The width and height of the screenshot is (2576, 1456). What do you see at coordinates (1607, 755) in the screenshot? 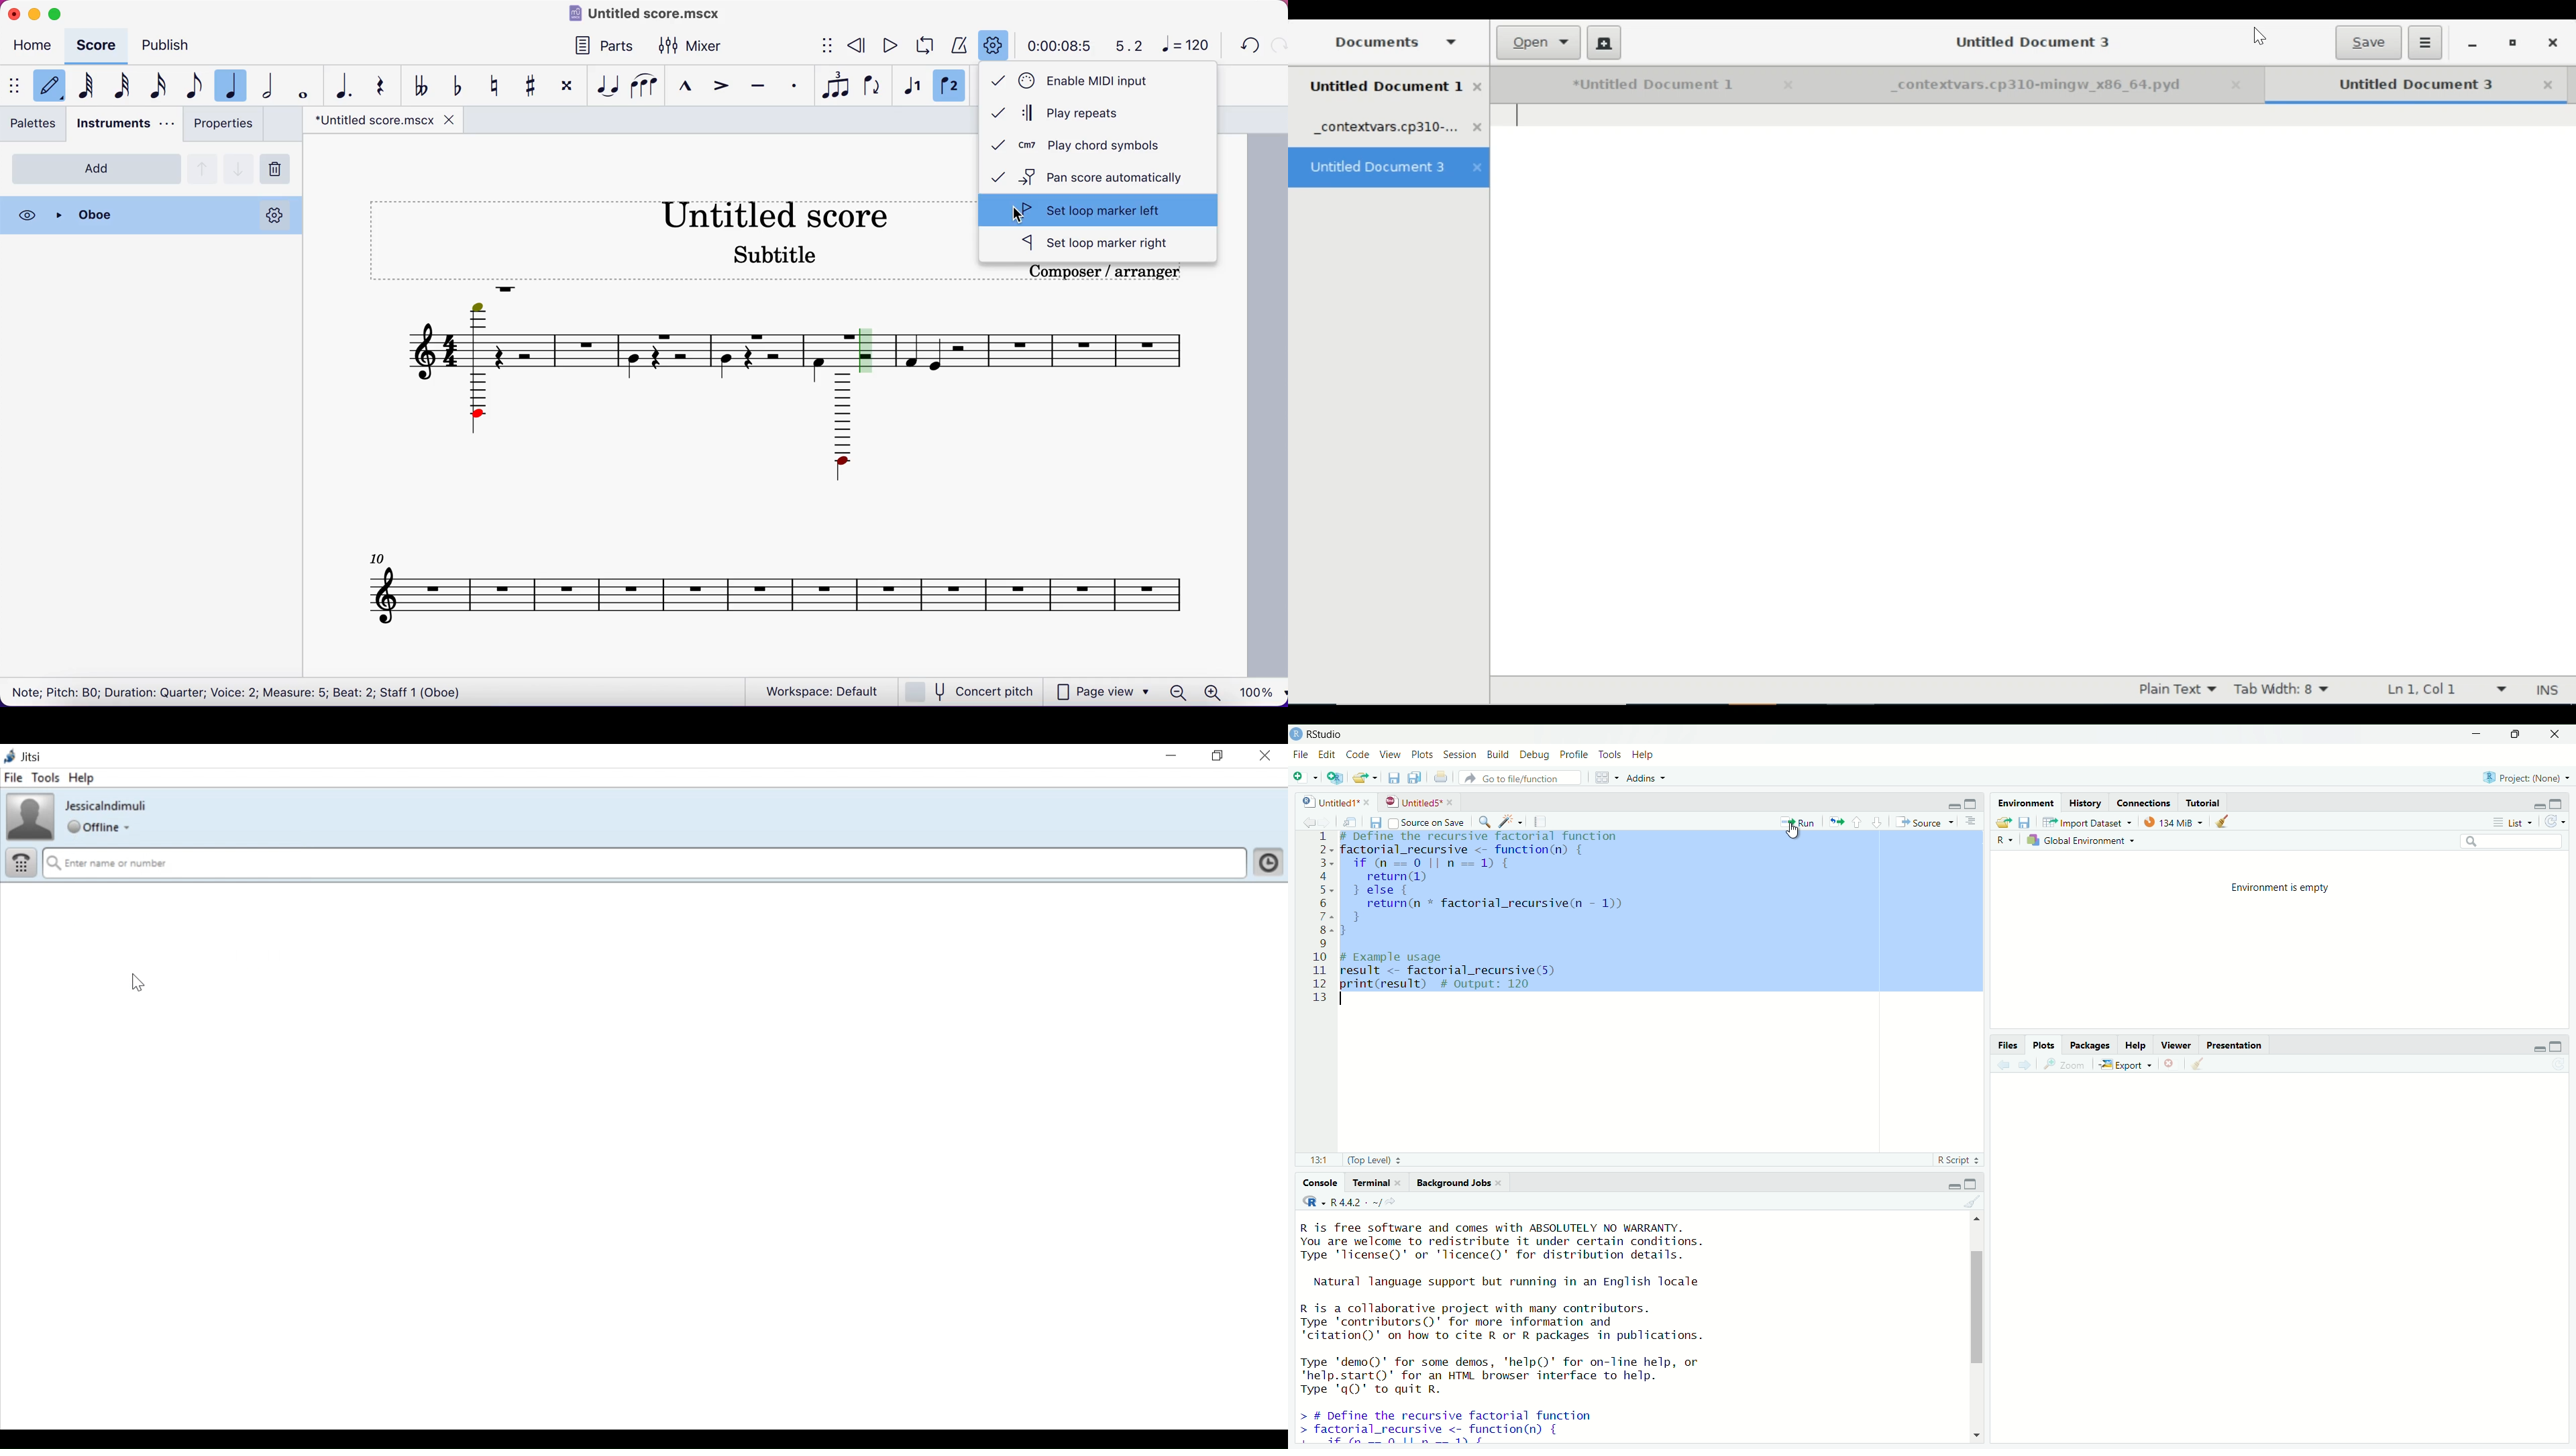
I see `Tools` at bounding box center [1607, 755].